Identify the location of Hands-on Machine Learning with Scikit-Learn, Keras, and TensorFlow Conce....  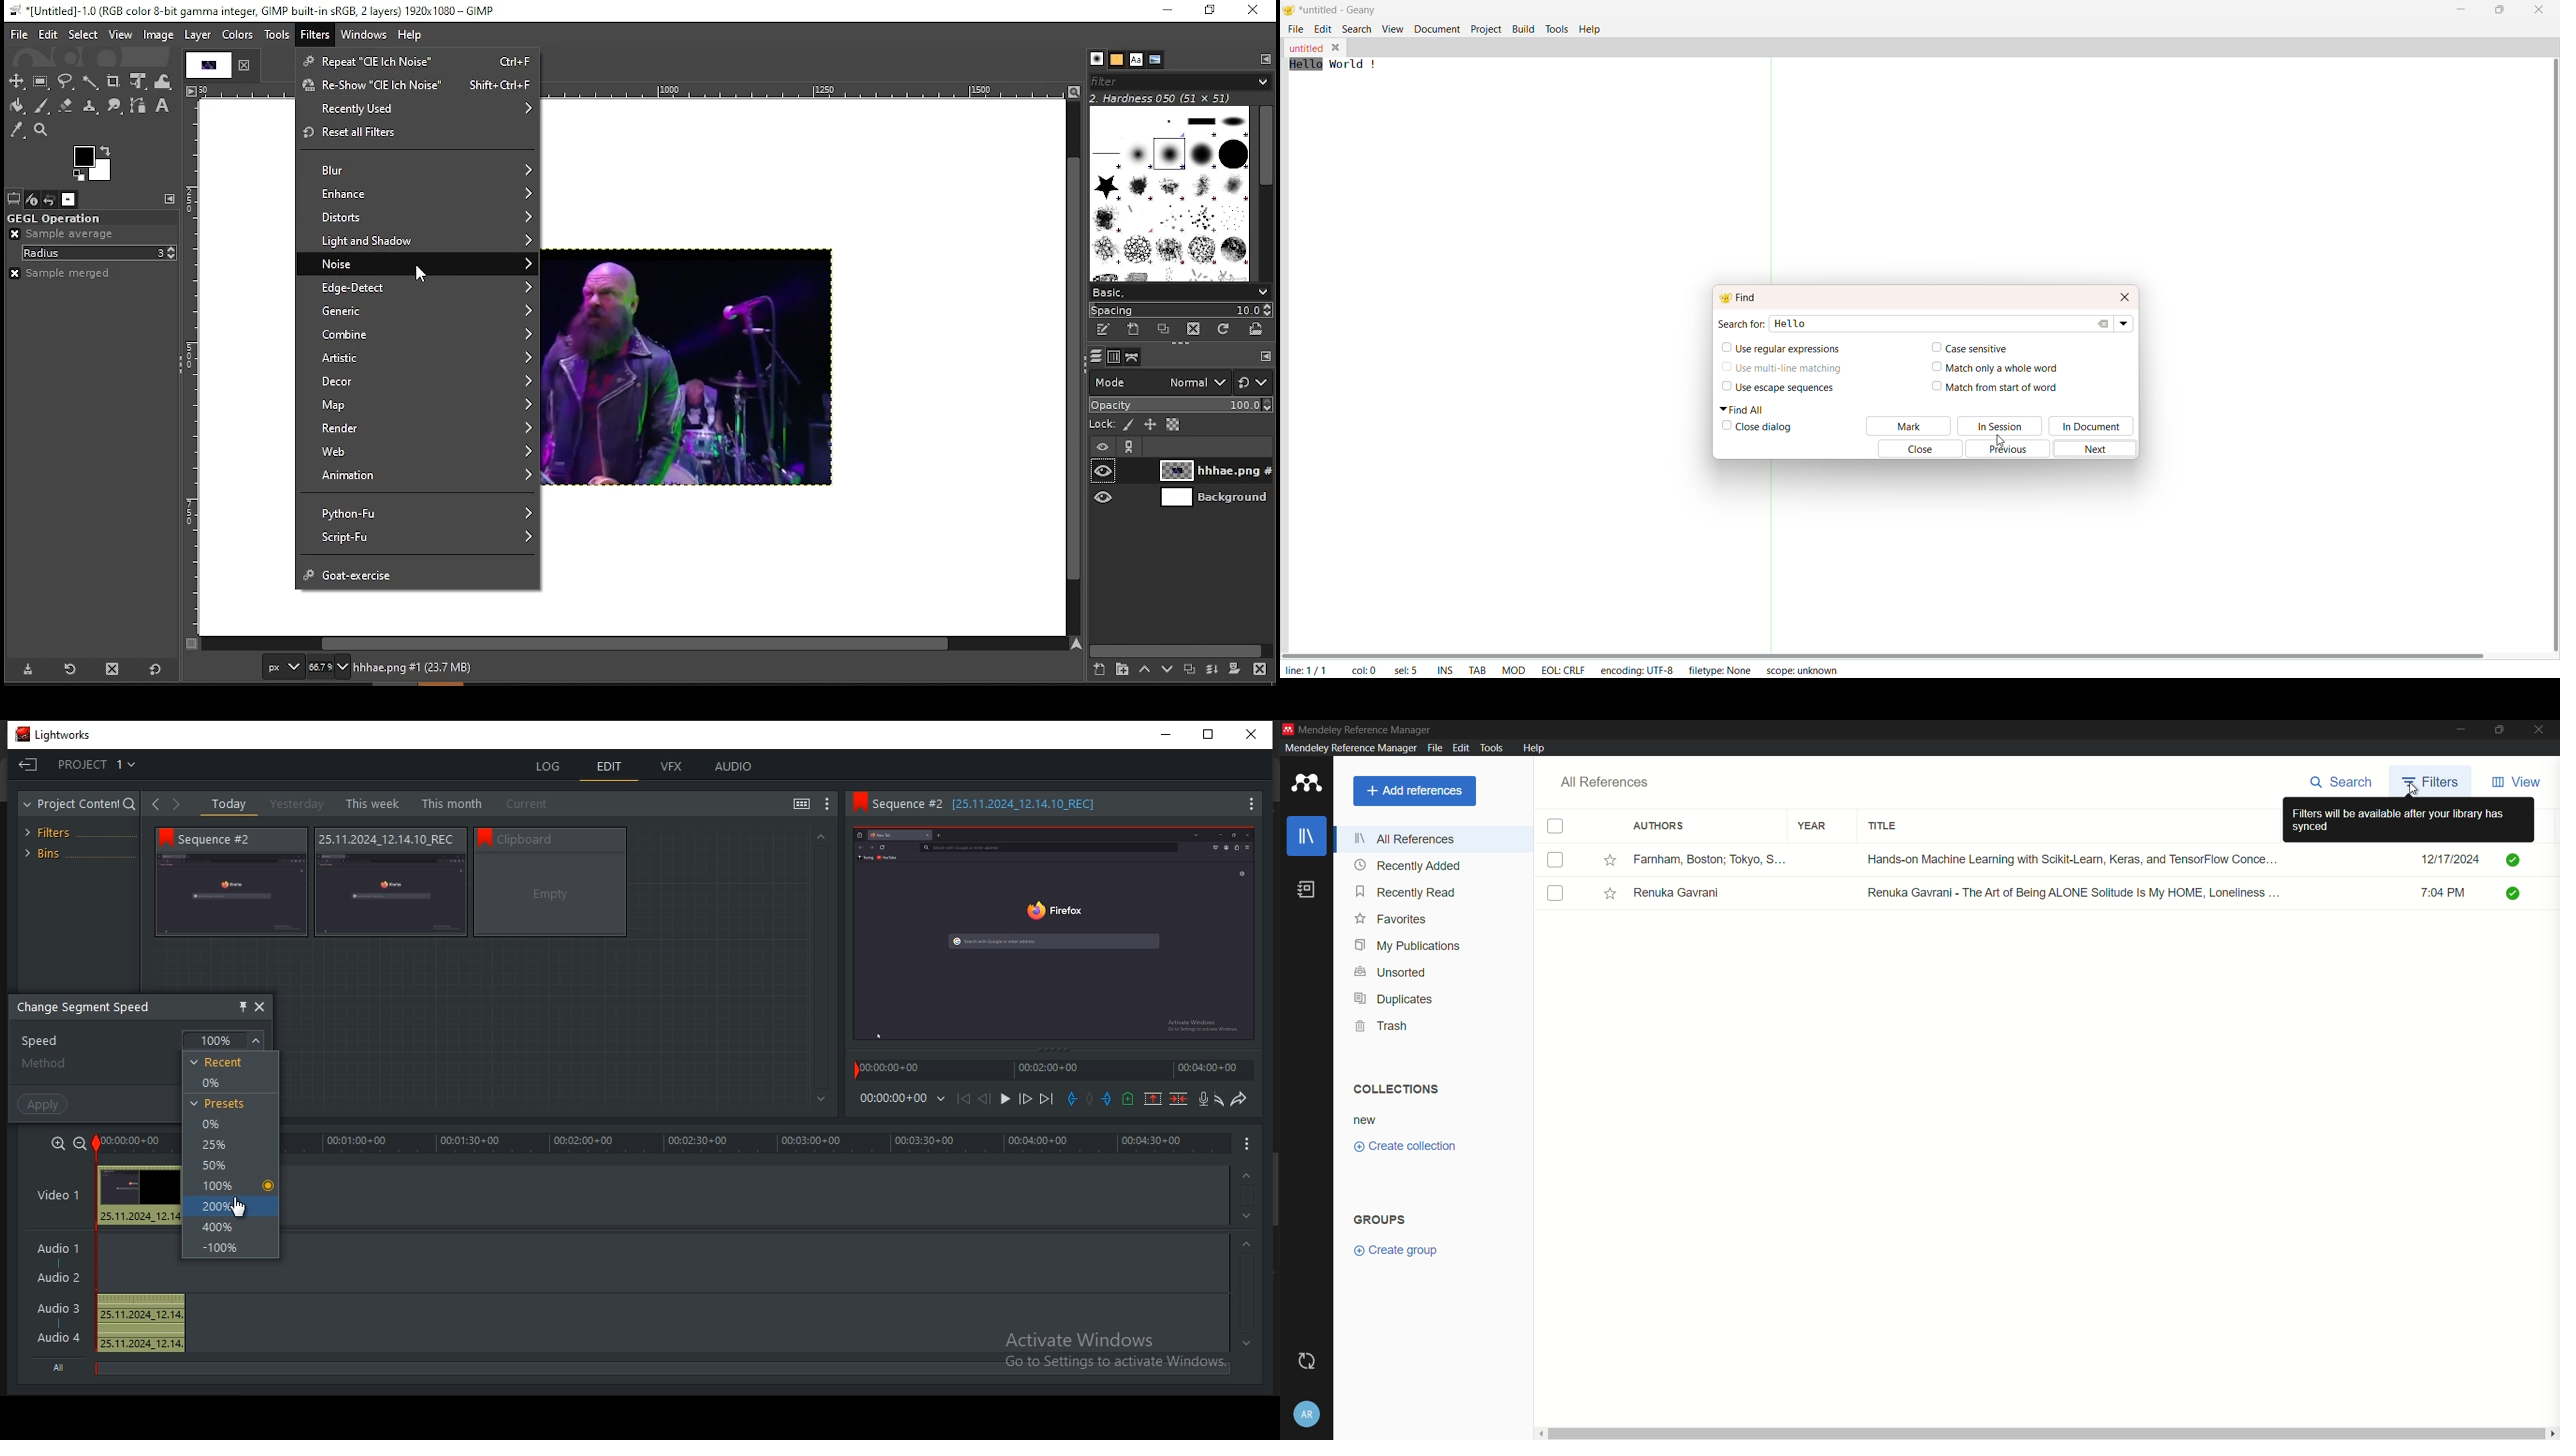
(2075, 859).